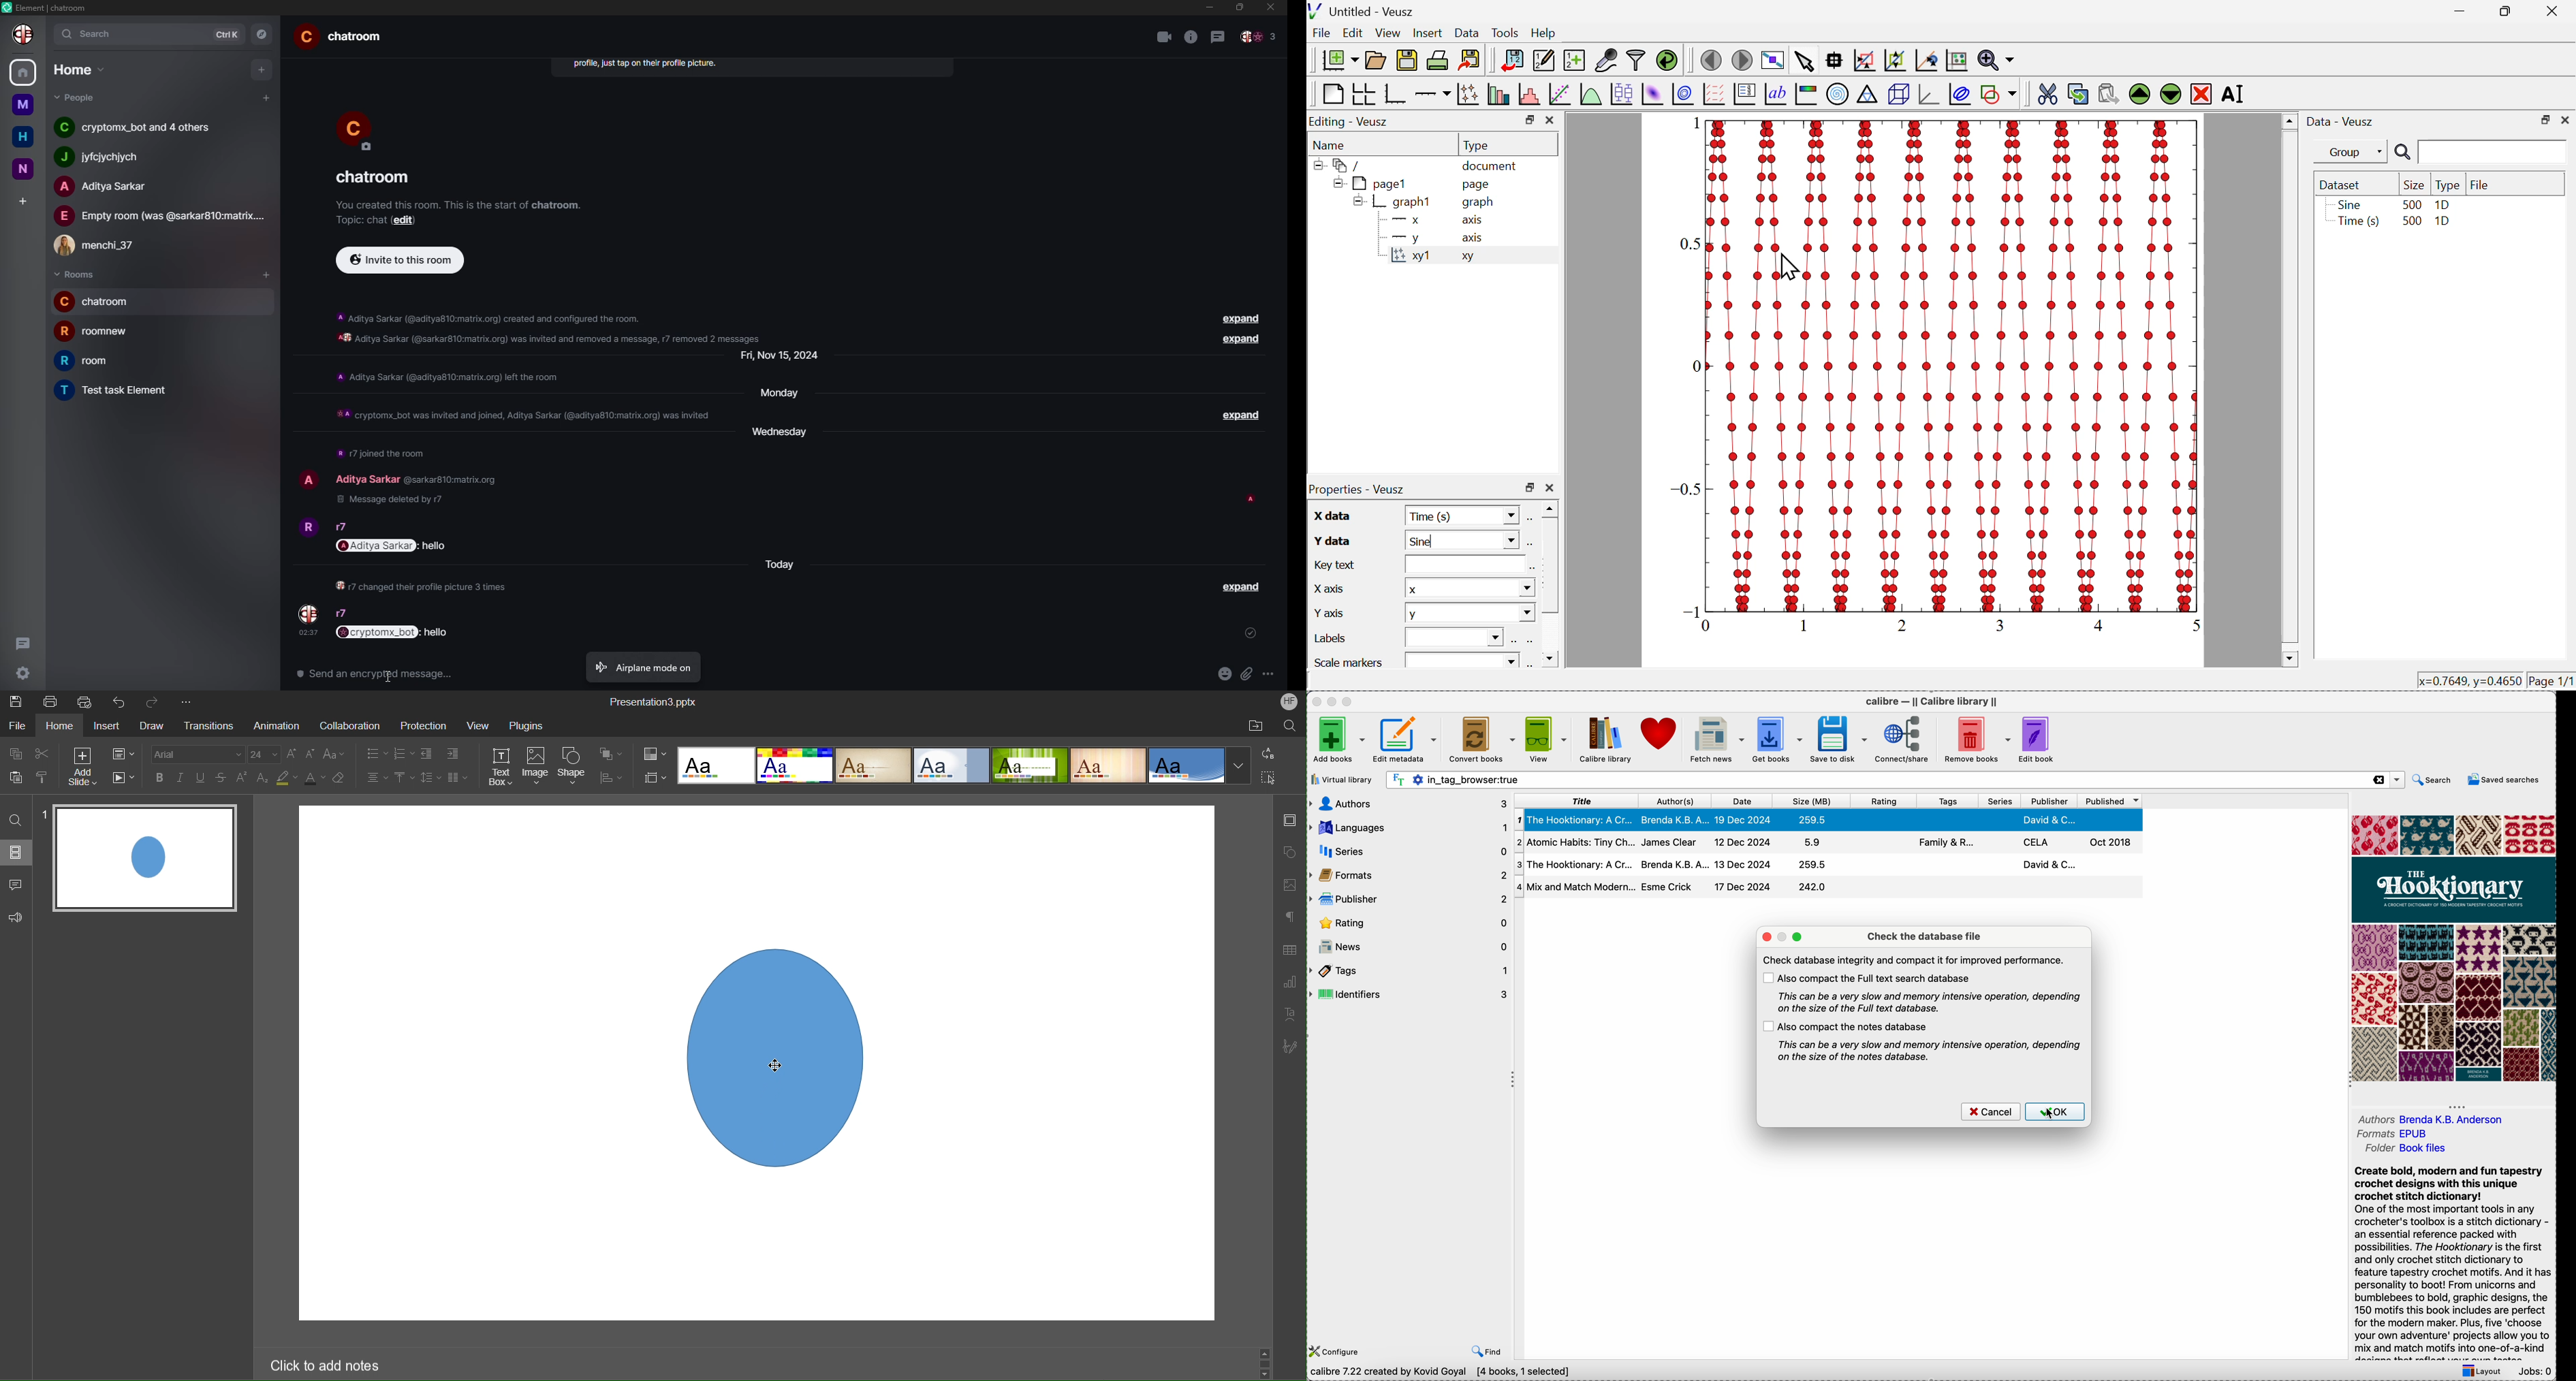 The width and height of the screenshot is (2576, 1400). I want to click on Collaboration, so click(349, 726).